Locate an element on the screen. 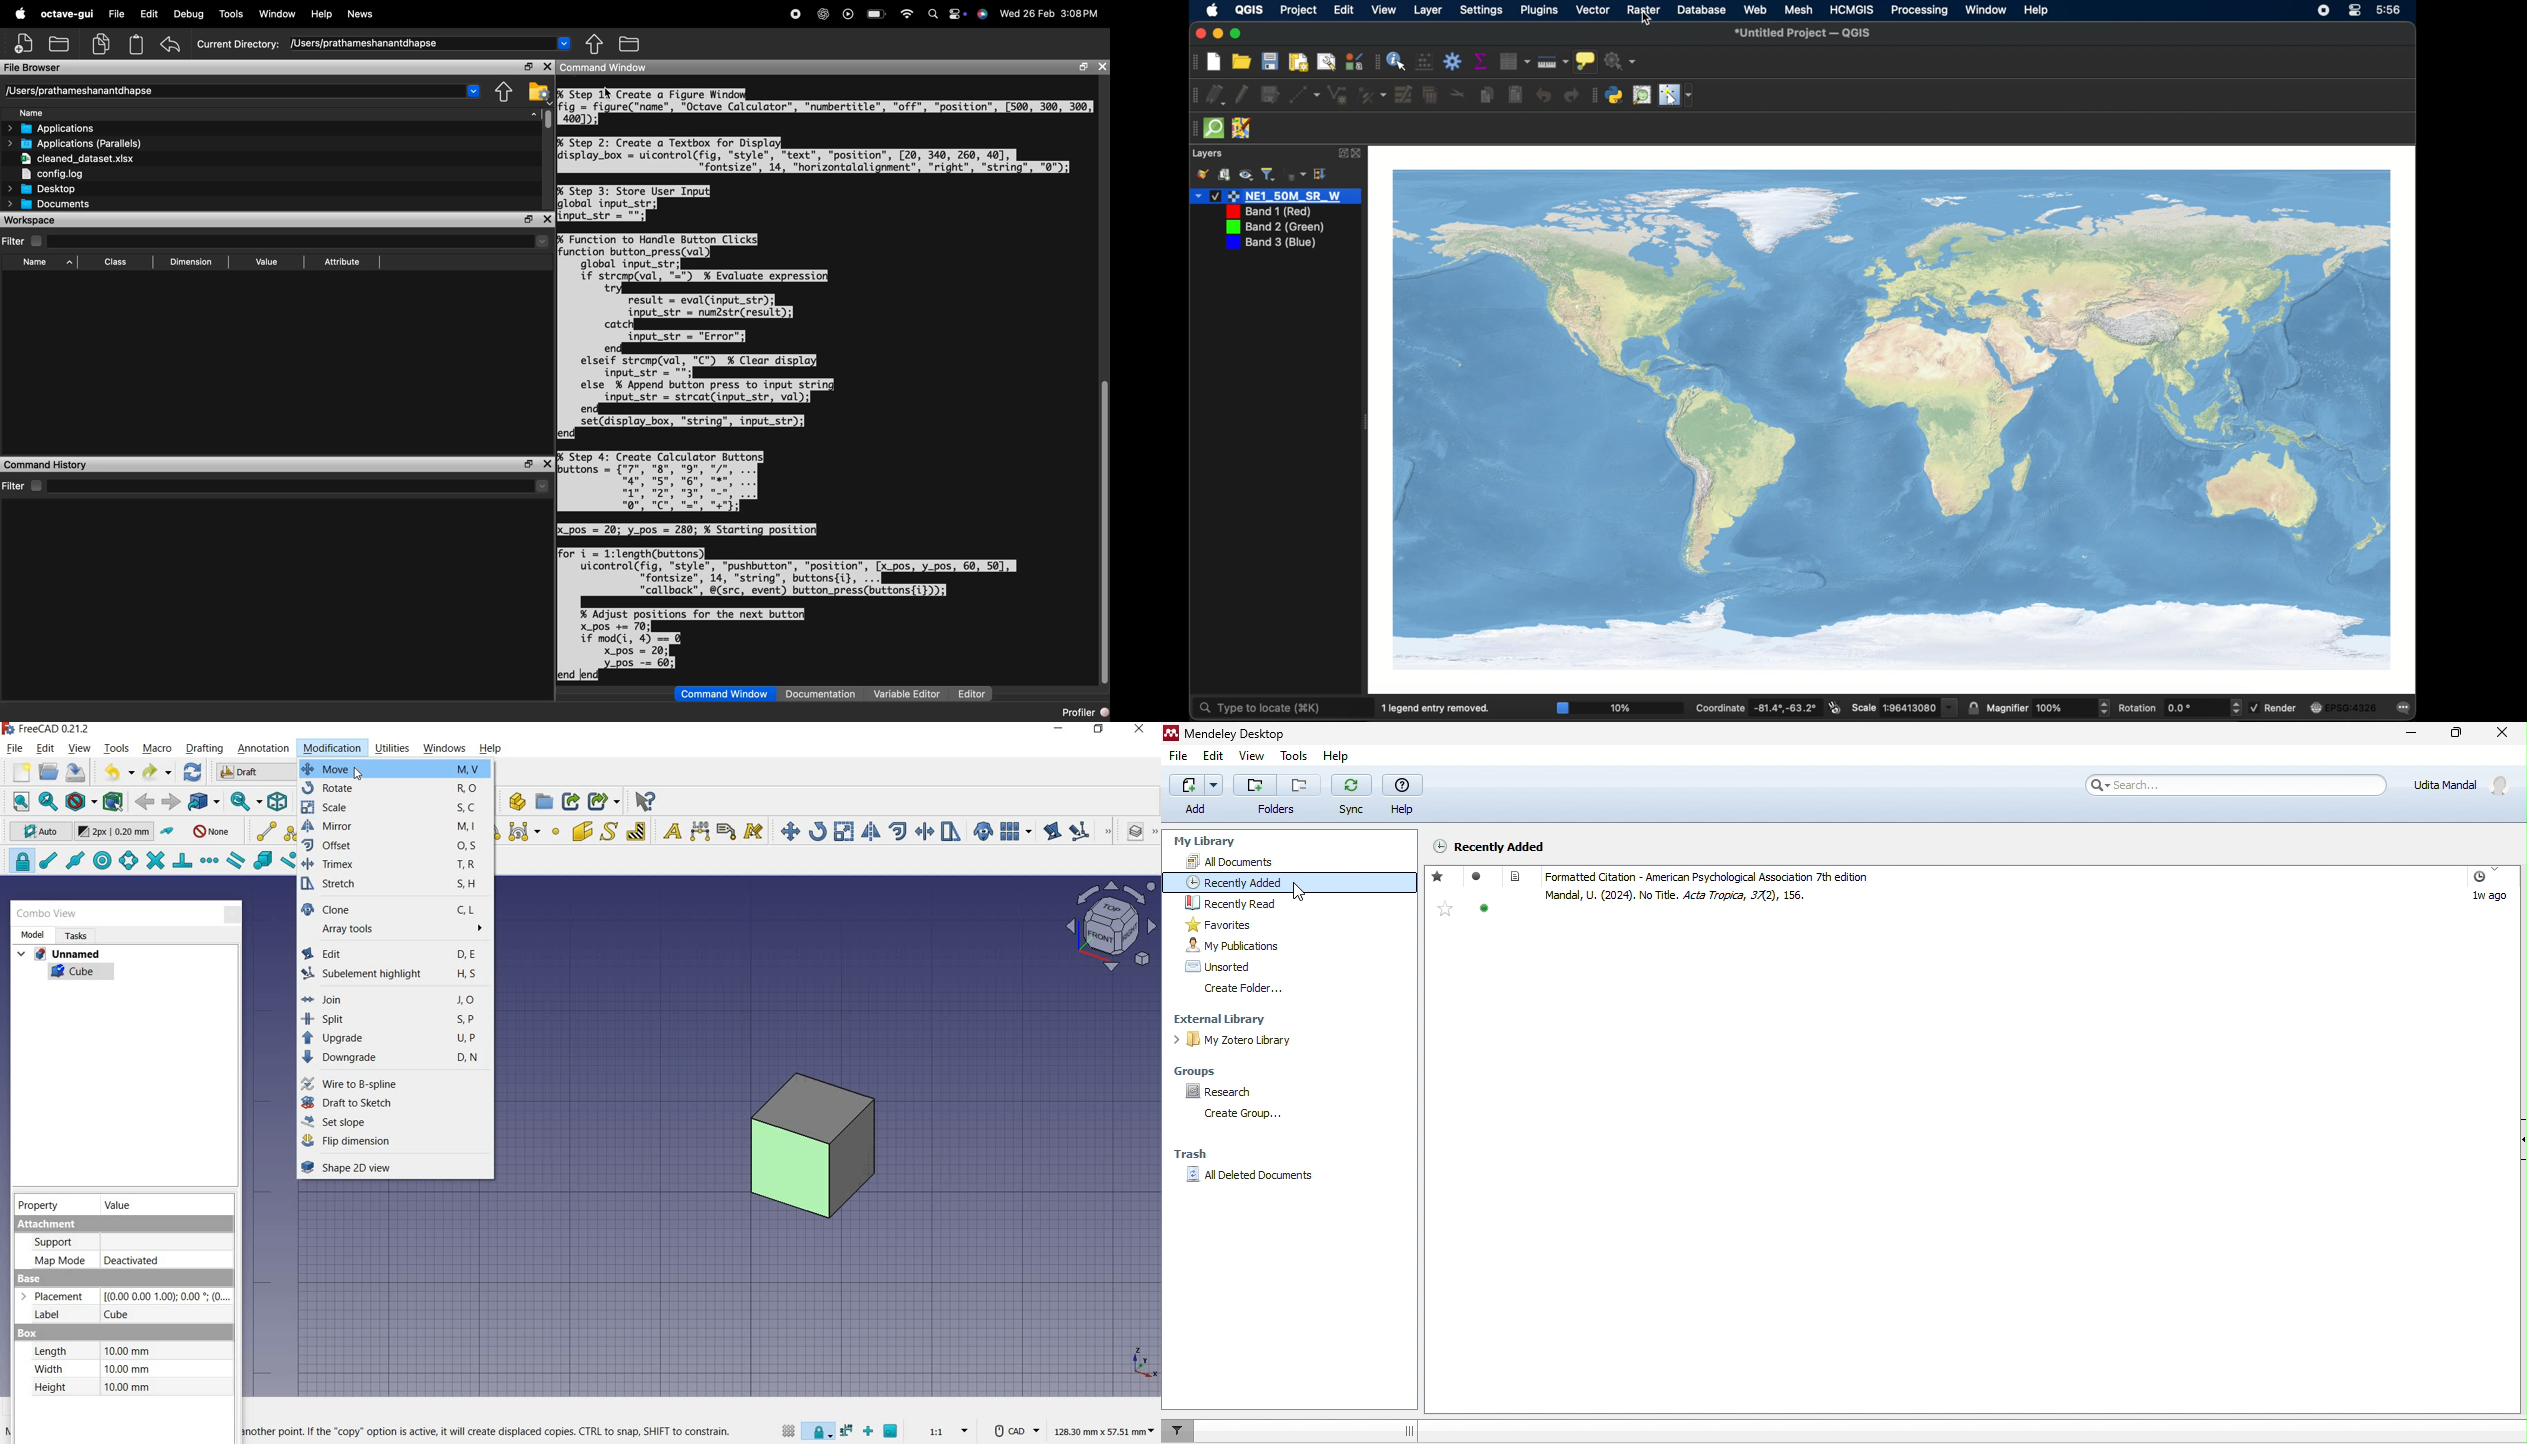 Image resolution: width=2548 pixels, height=1456 pixels. help is located at coordinates (490, 749).